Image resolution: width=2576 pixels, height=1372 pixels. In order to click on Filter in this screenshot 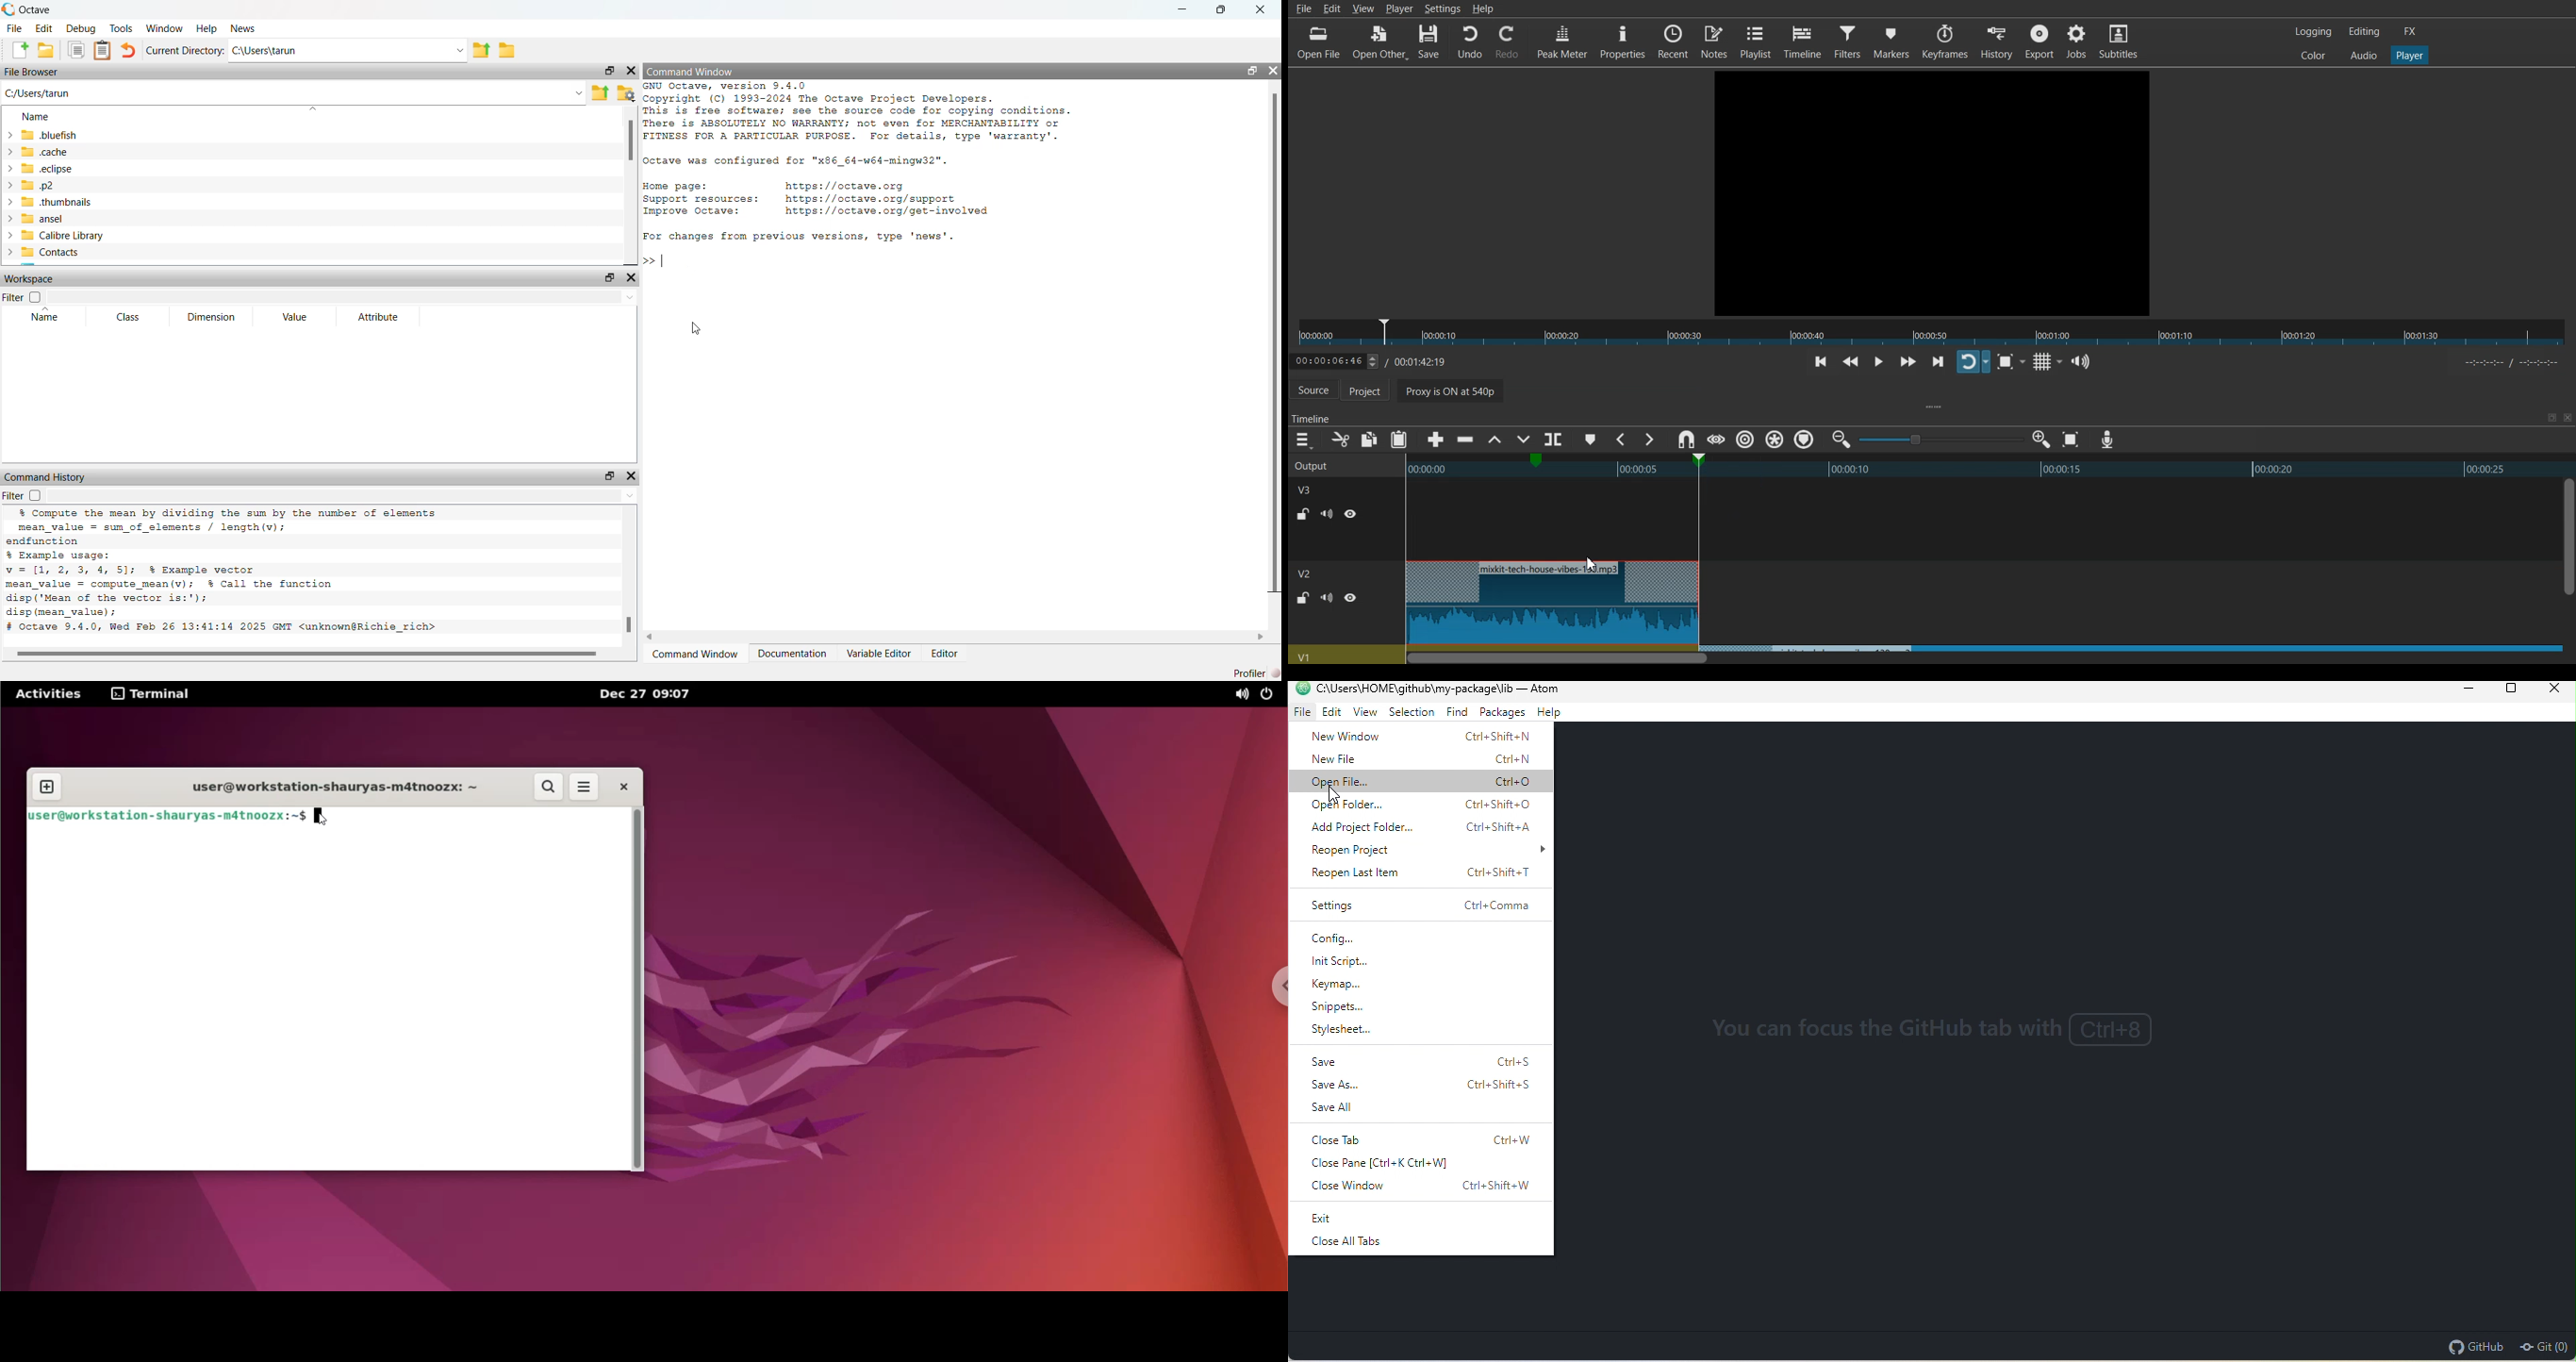, I will do `click(23, 297)`.